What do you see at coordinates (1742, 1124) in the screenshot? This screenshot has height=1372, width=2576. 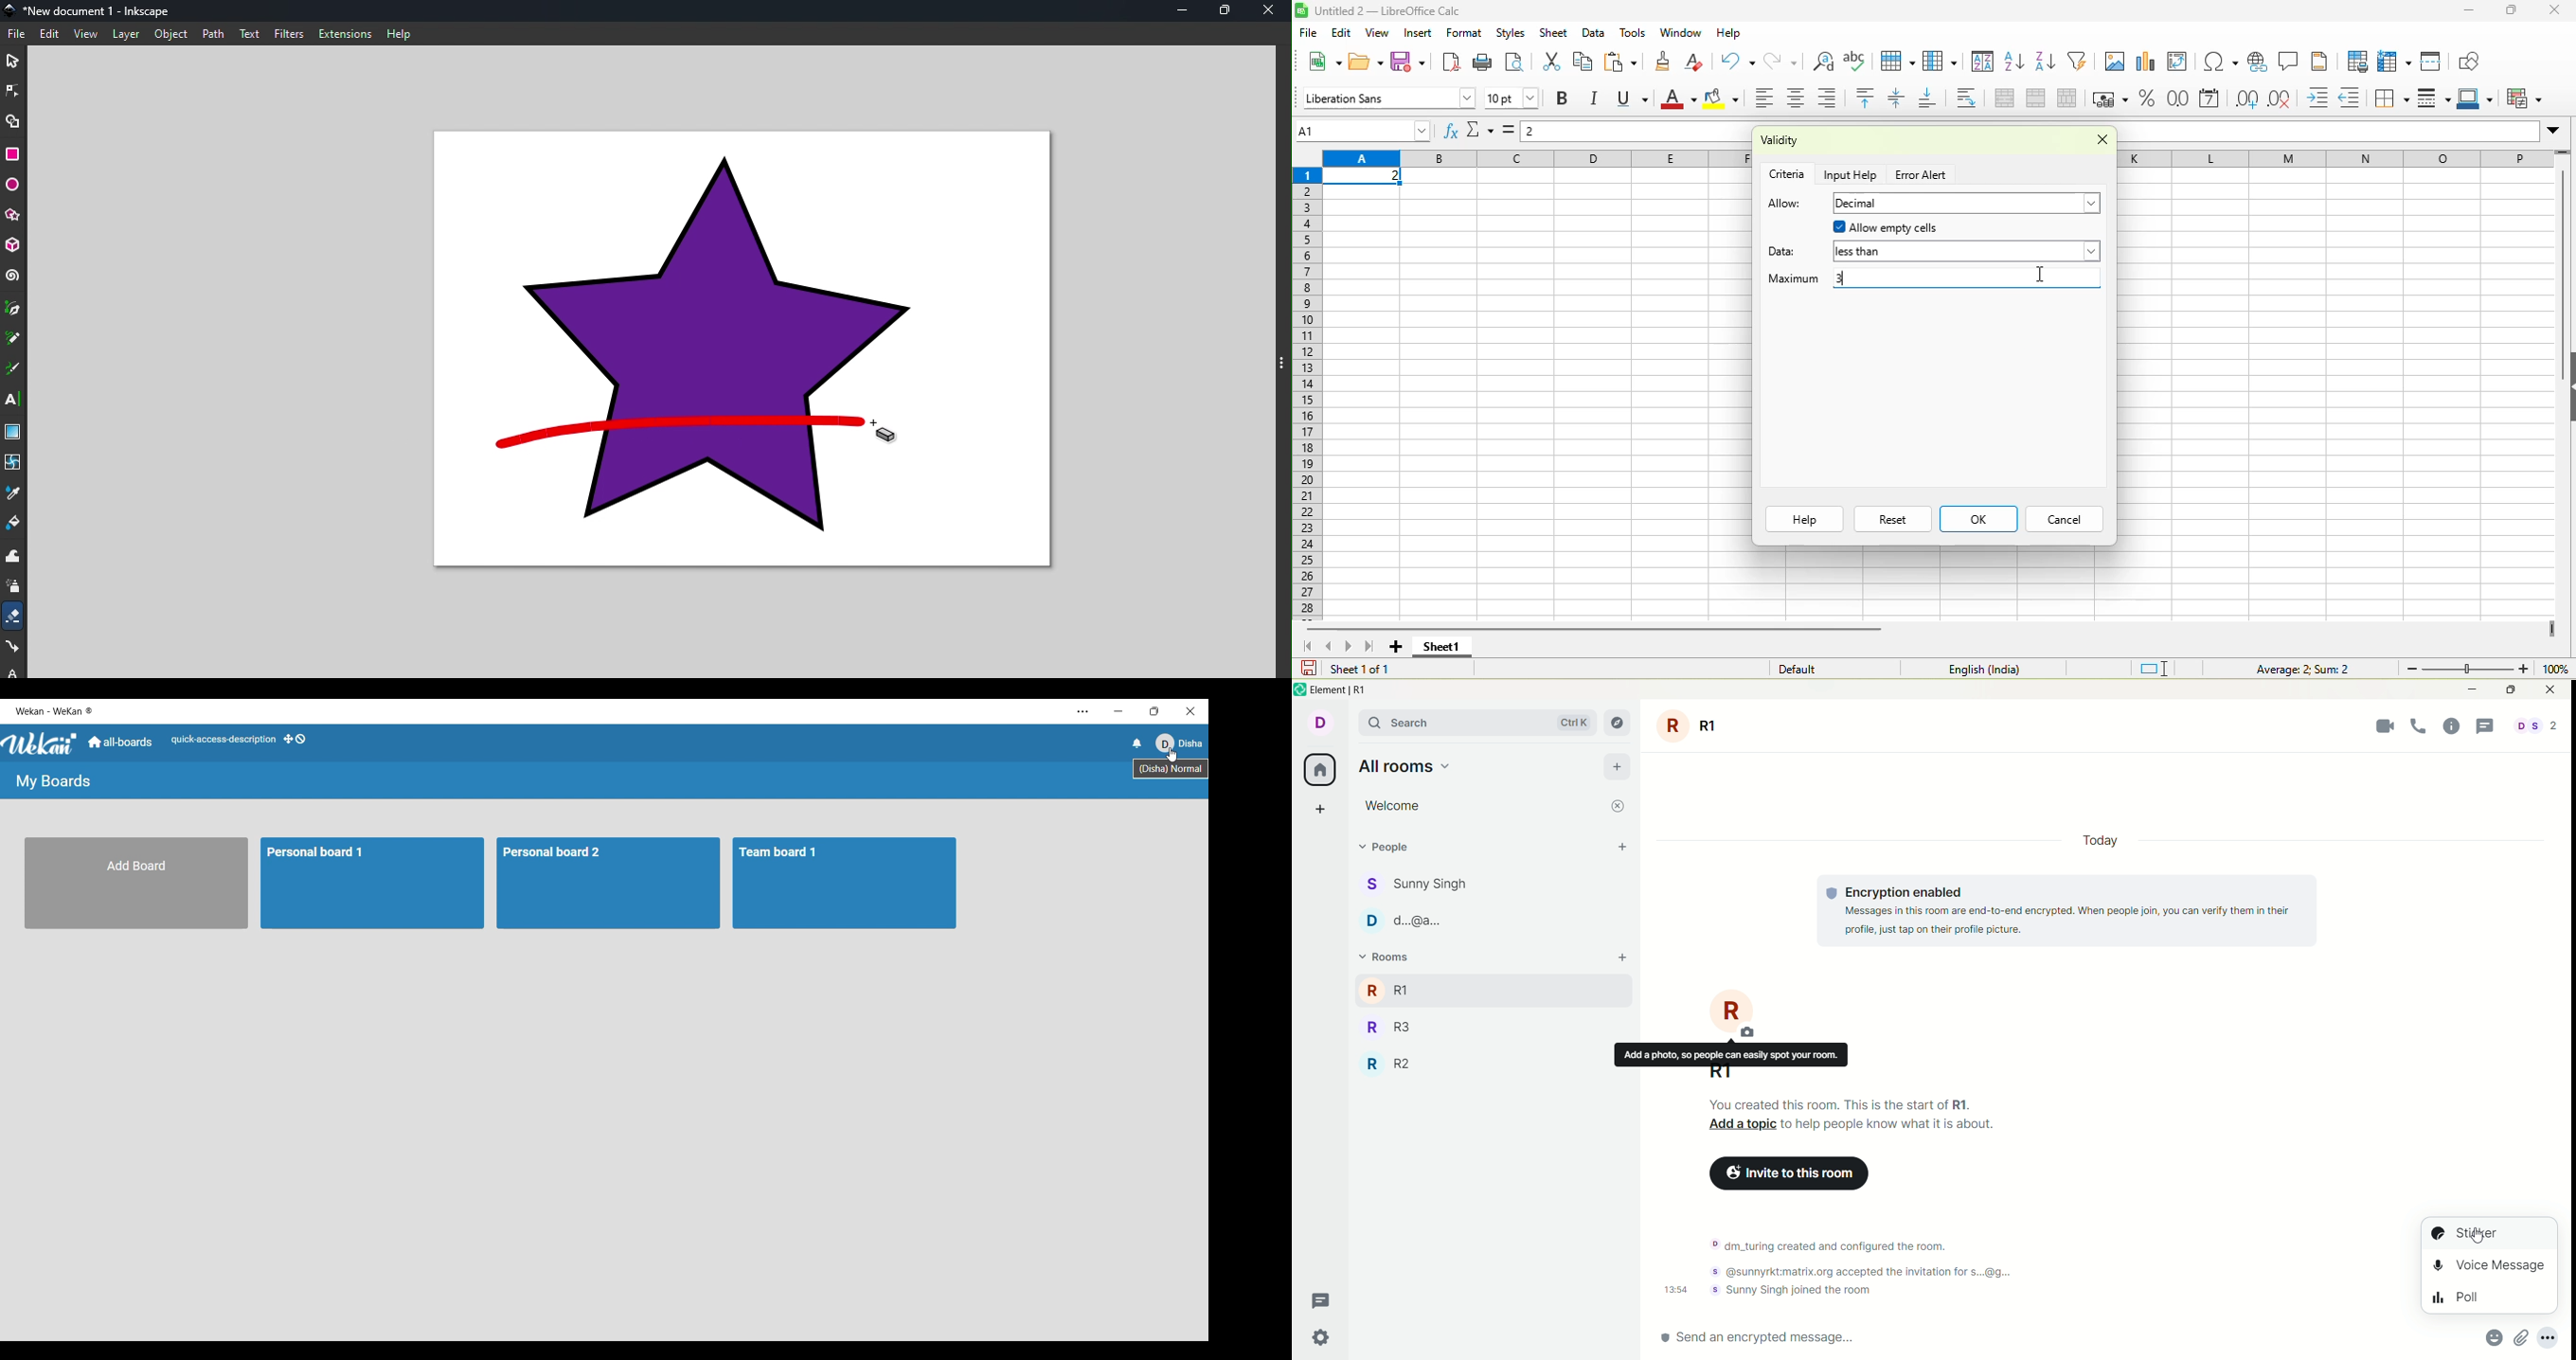 I see `Click to add a topic` at bounding box center [1742, 1124].